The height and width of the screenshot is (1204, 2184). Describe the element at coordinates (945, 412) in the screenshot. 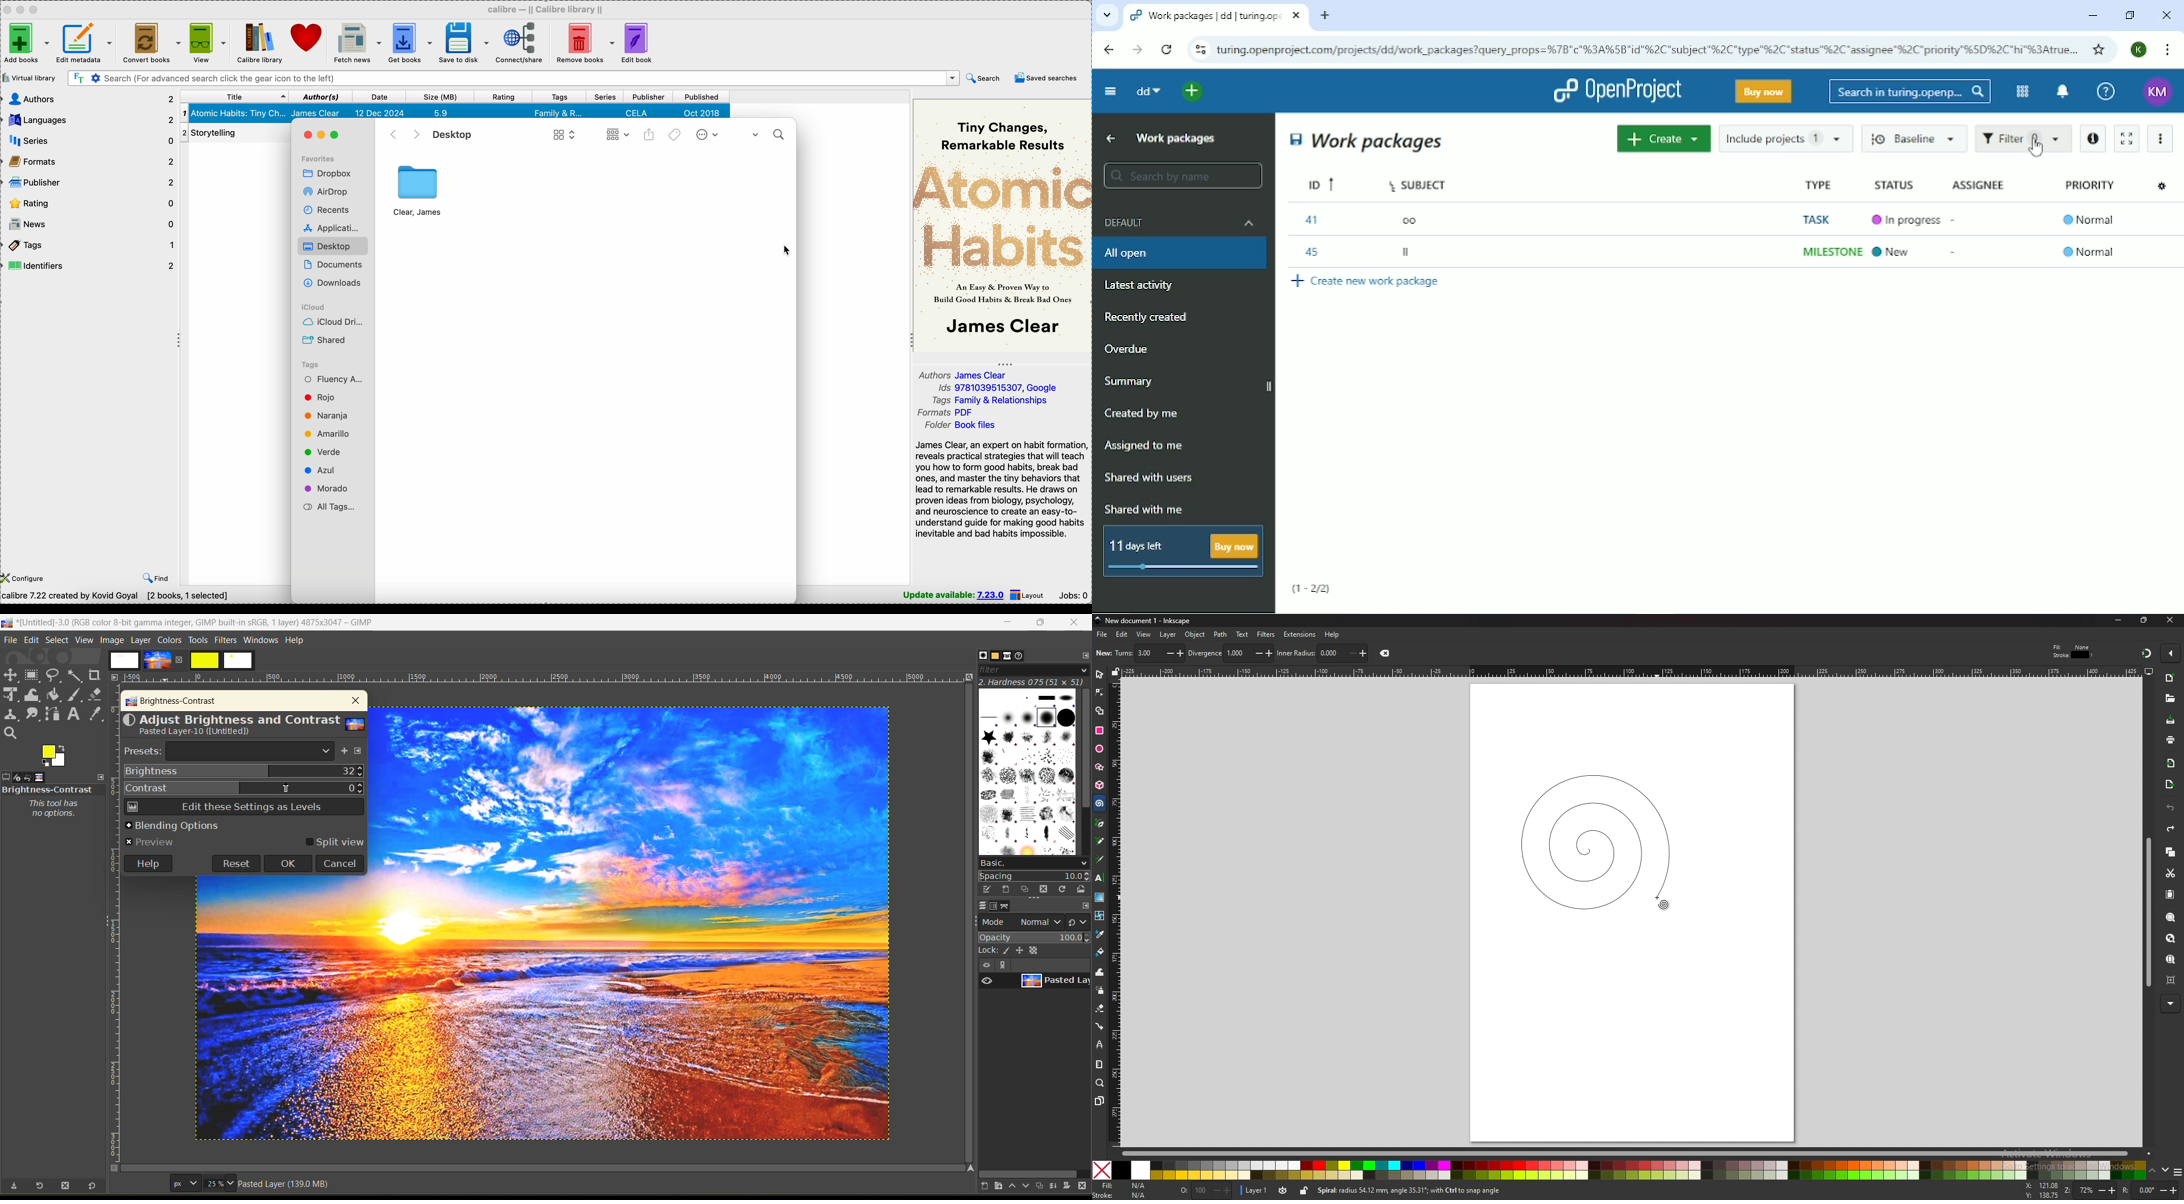

I see `formats PDF` at that location.